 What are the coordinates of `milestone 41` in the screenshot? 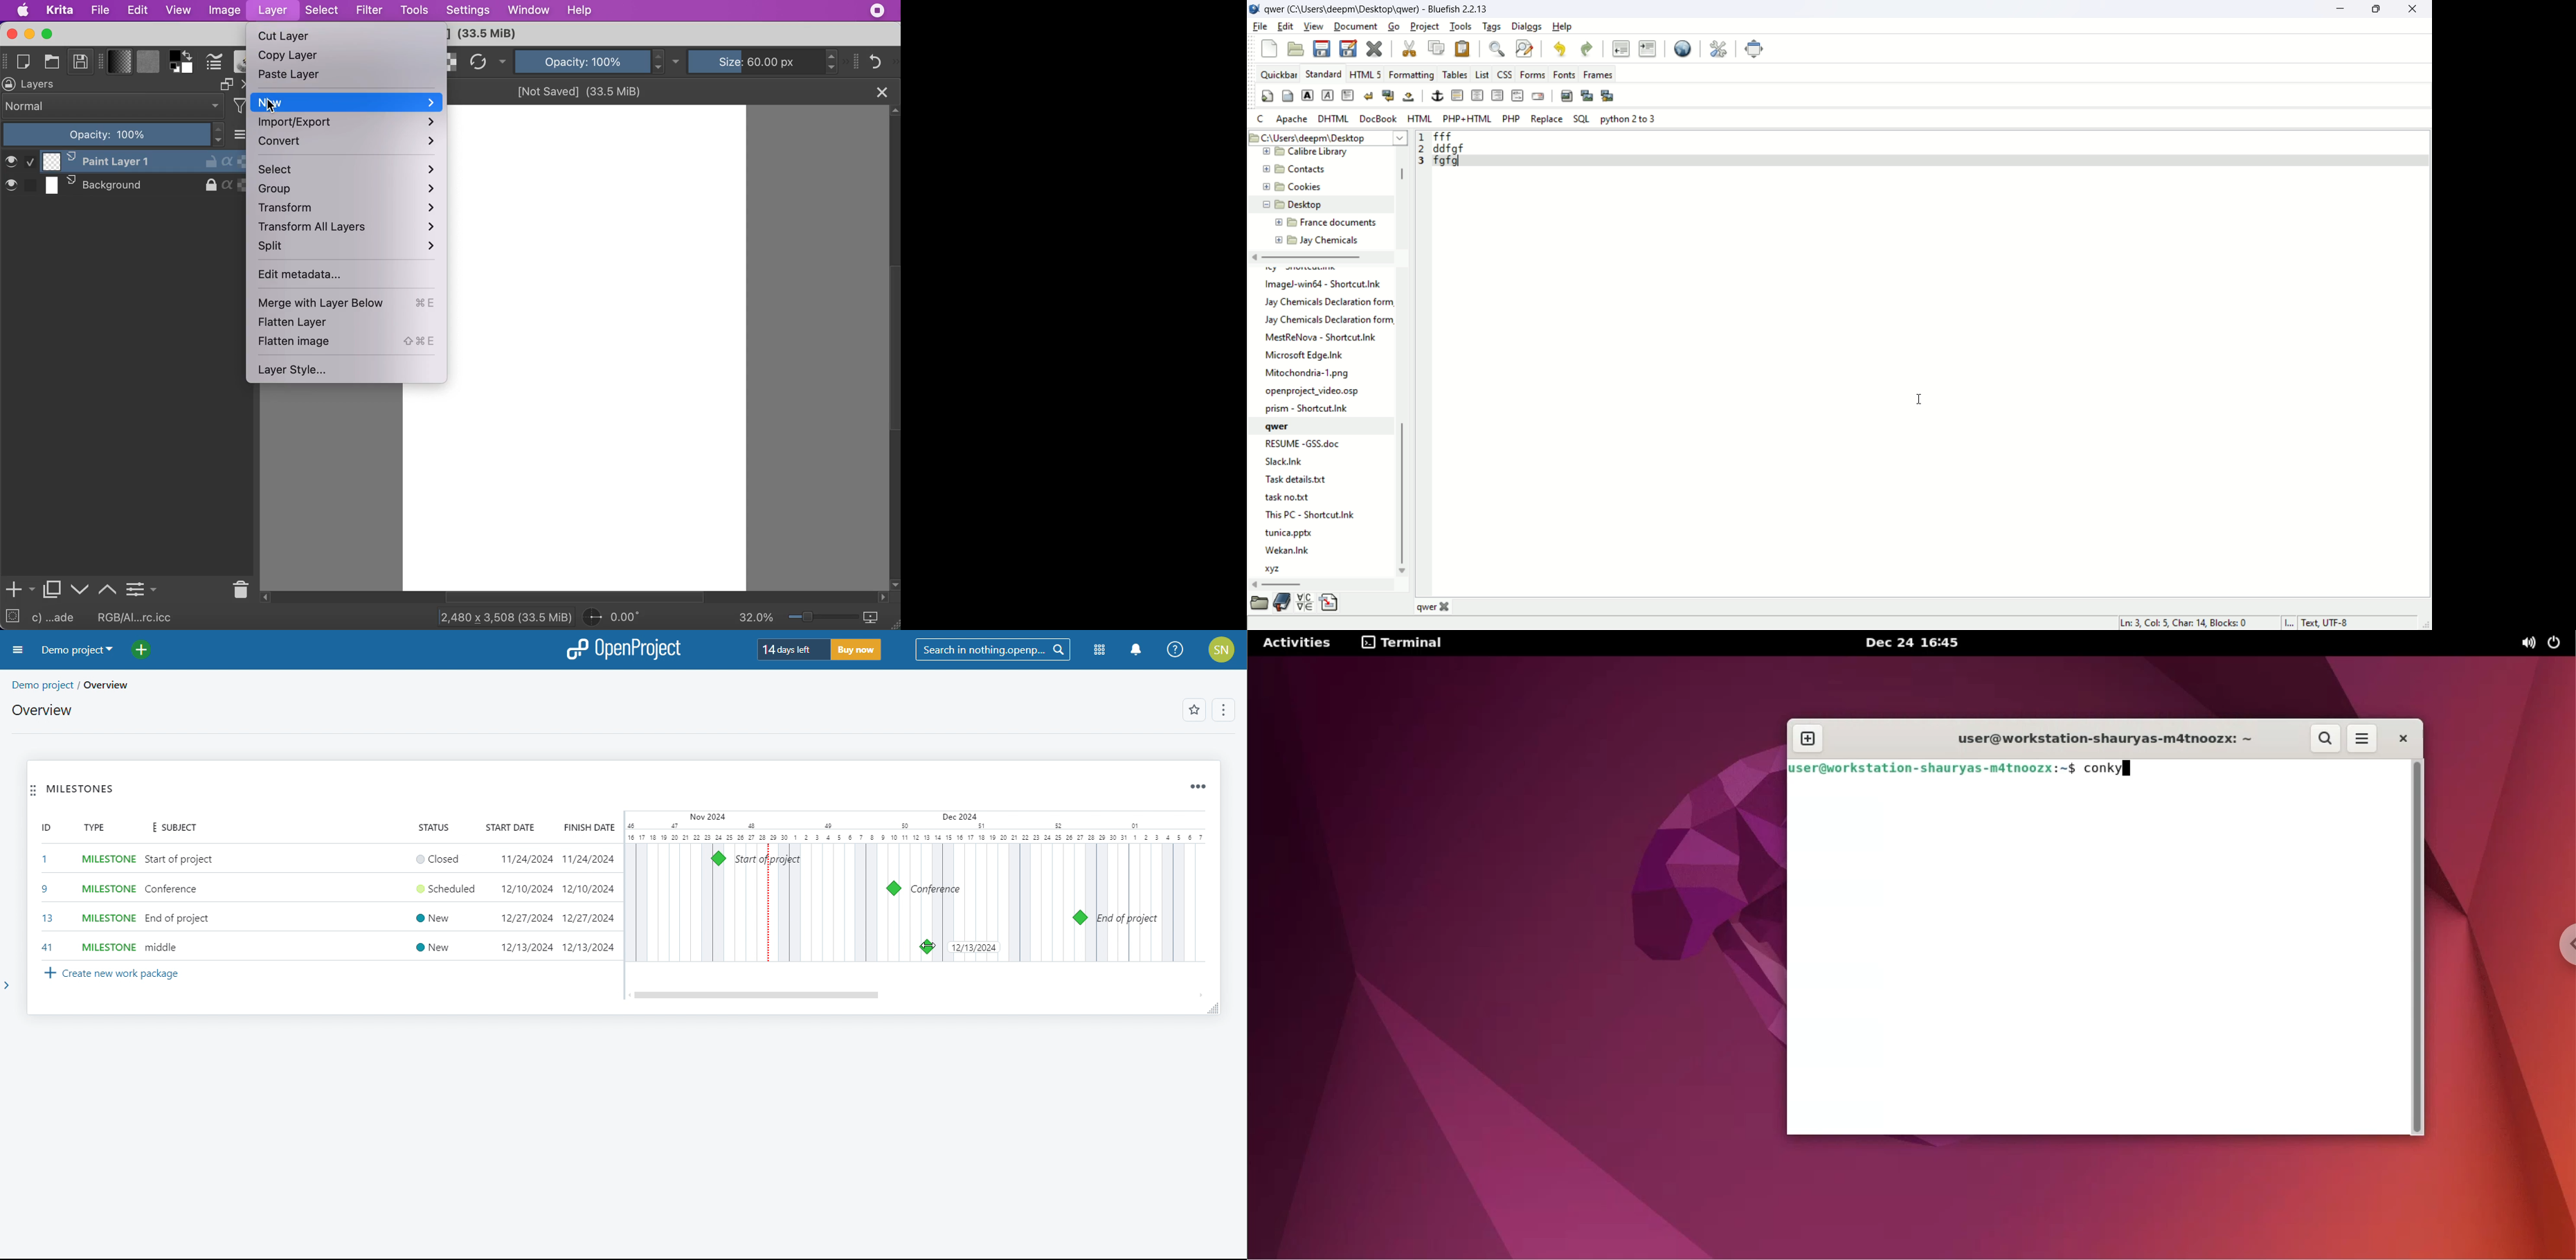 It's located at (927, 946).